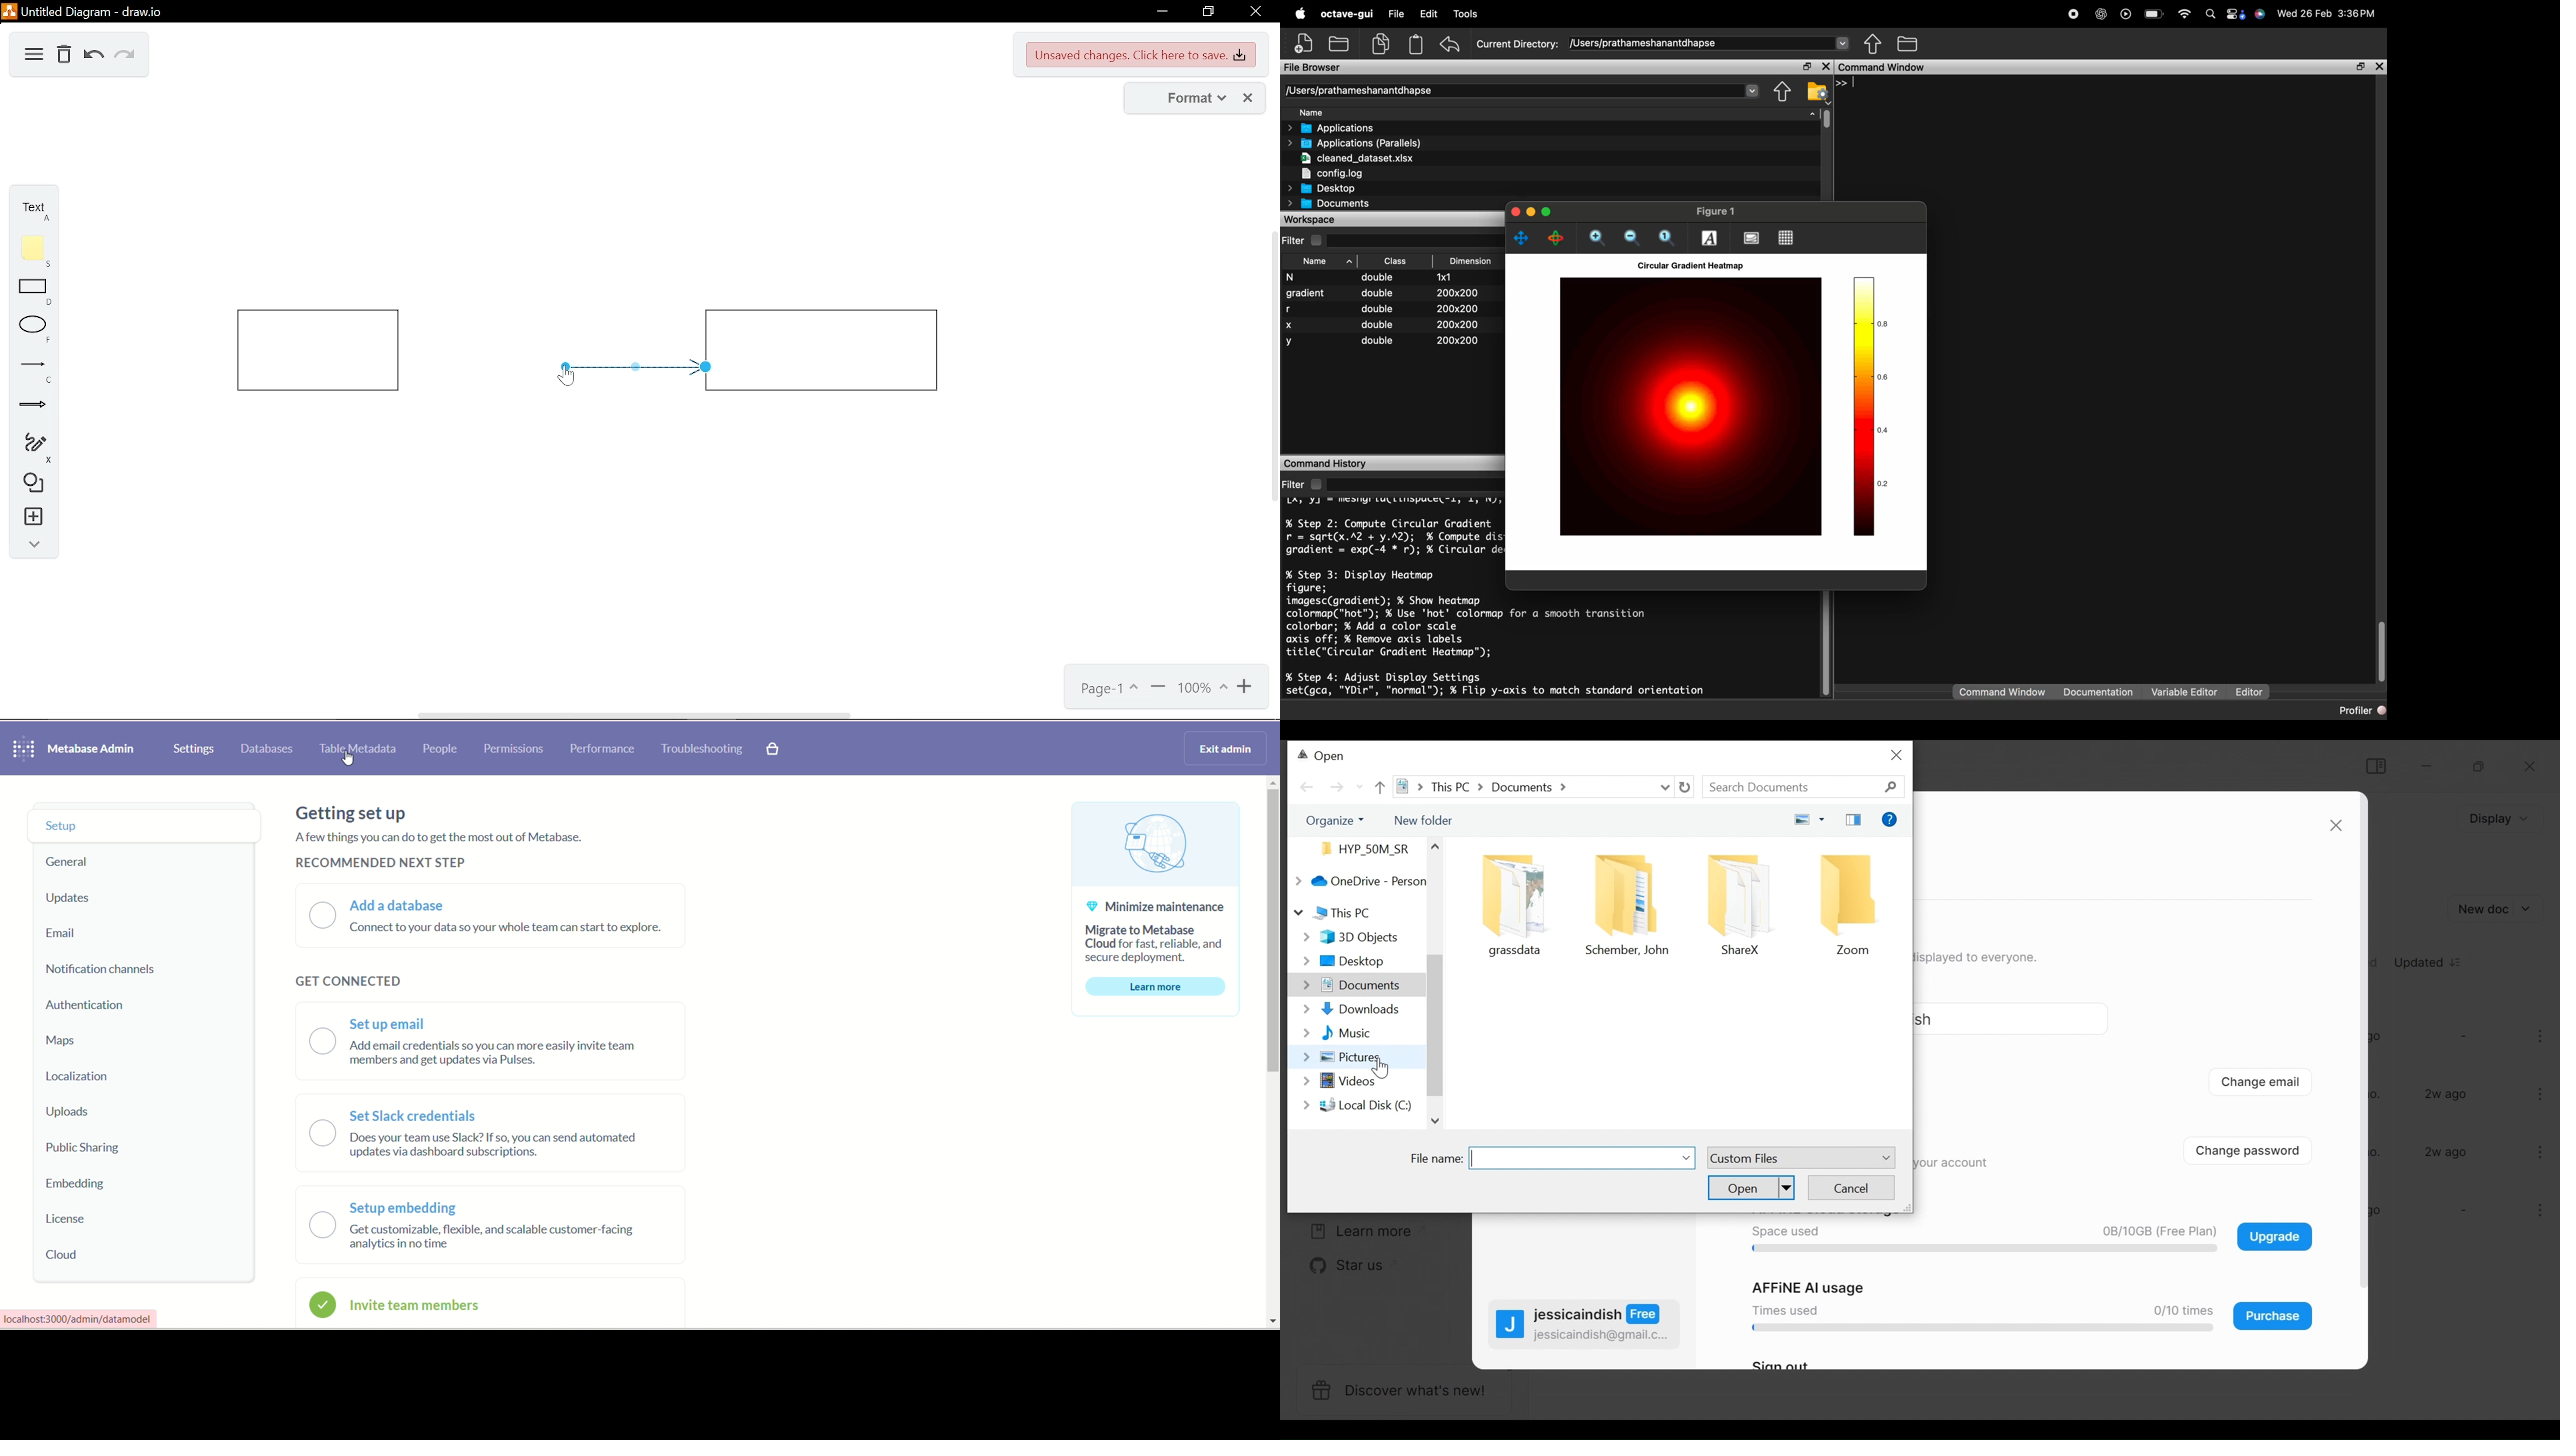 The width and height of the screenshot is (2576, 1456). What do you see at coordinates (1740, 951) in the screenshot?
I see `ShareX` at bounding box center [1740, 951].